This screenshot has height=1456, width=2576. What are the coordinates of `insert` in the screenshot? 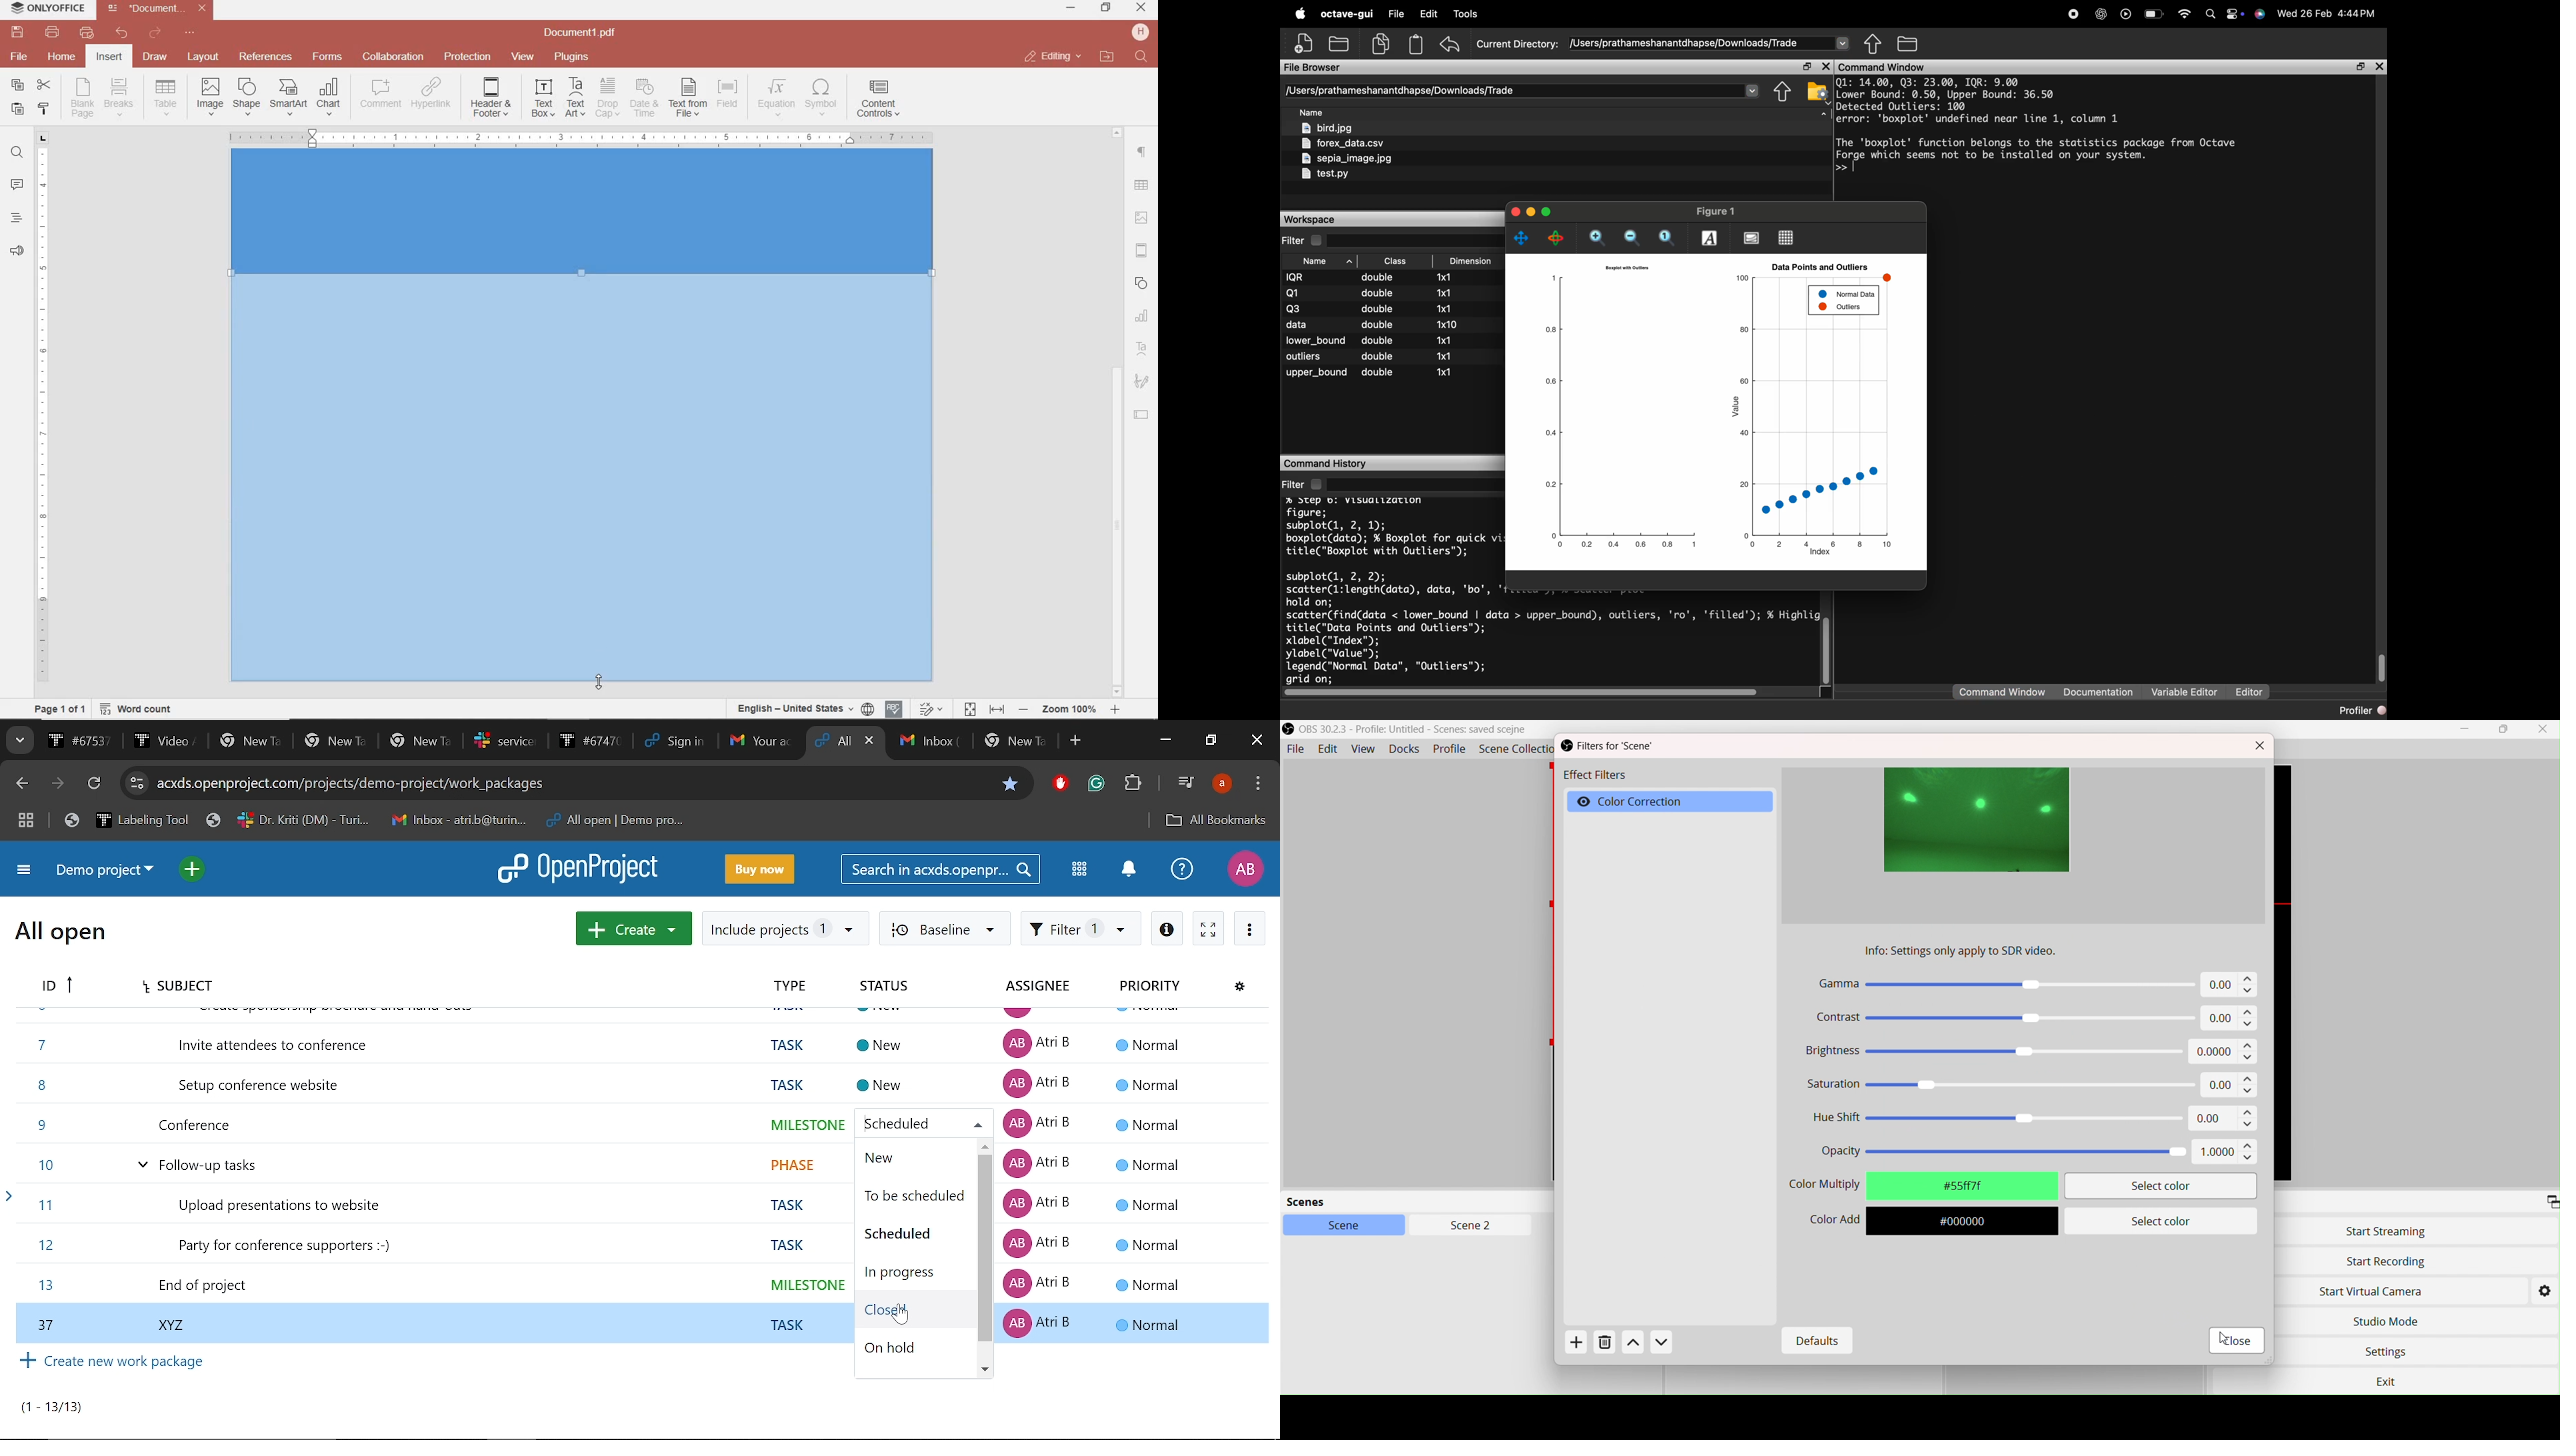 It's located at (108, 58).